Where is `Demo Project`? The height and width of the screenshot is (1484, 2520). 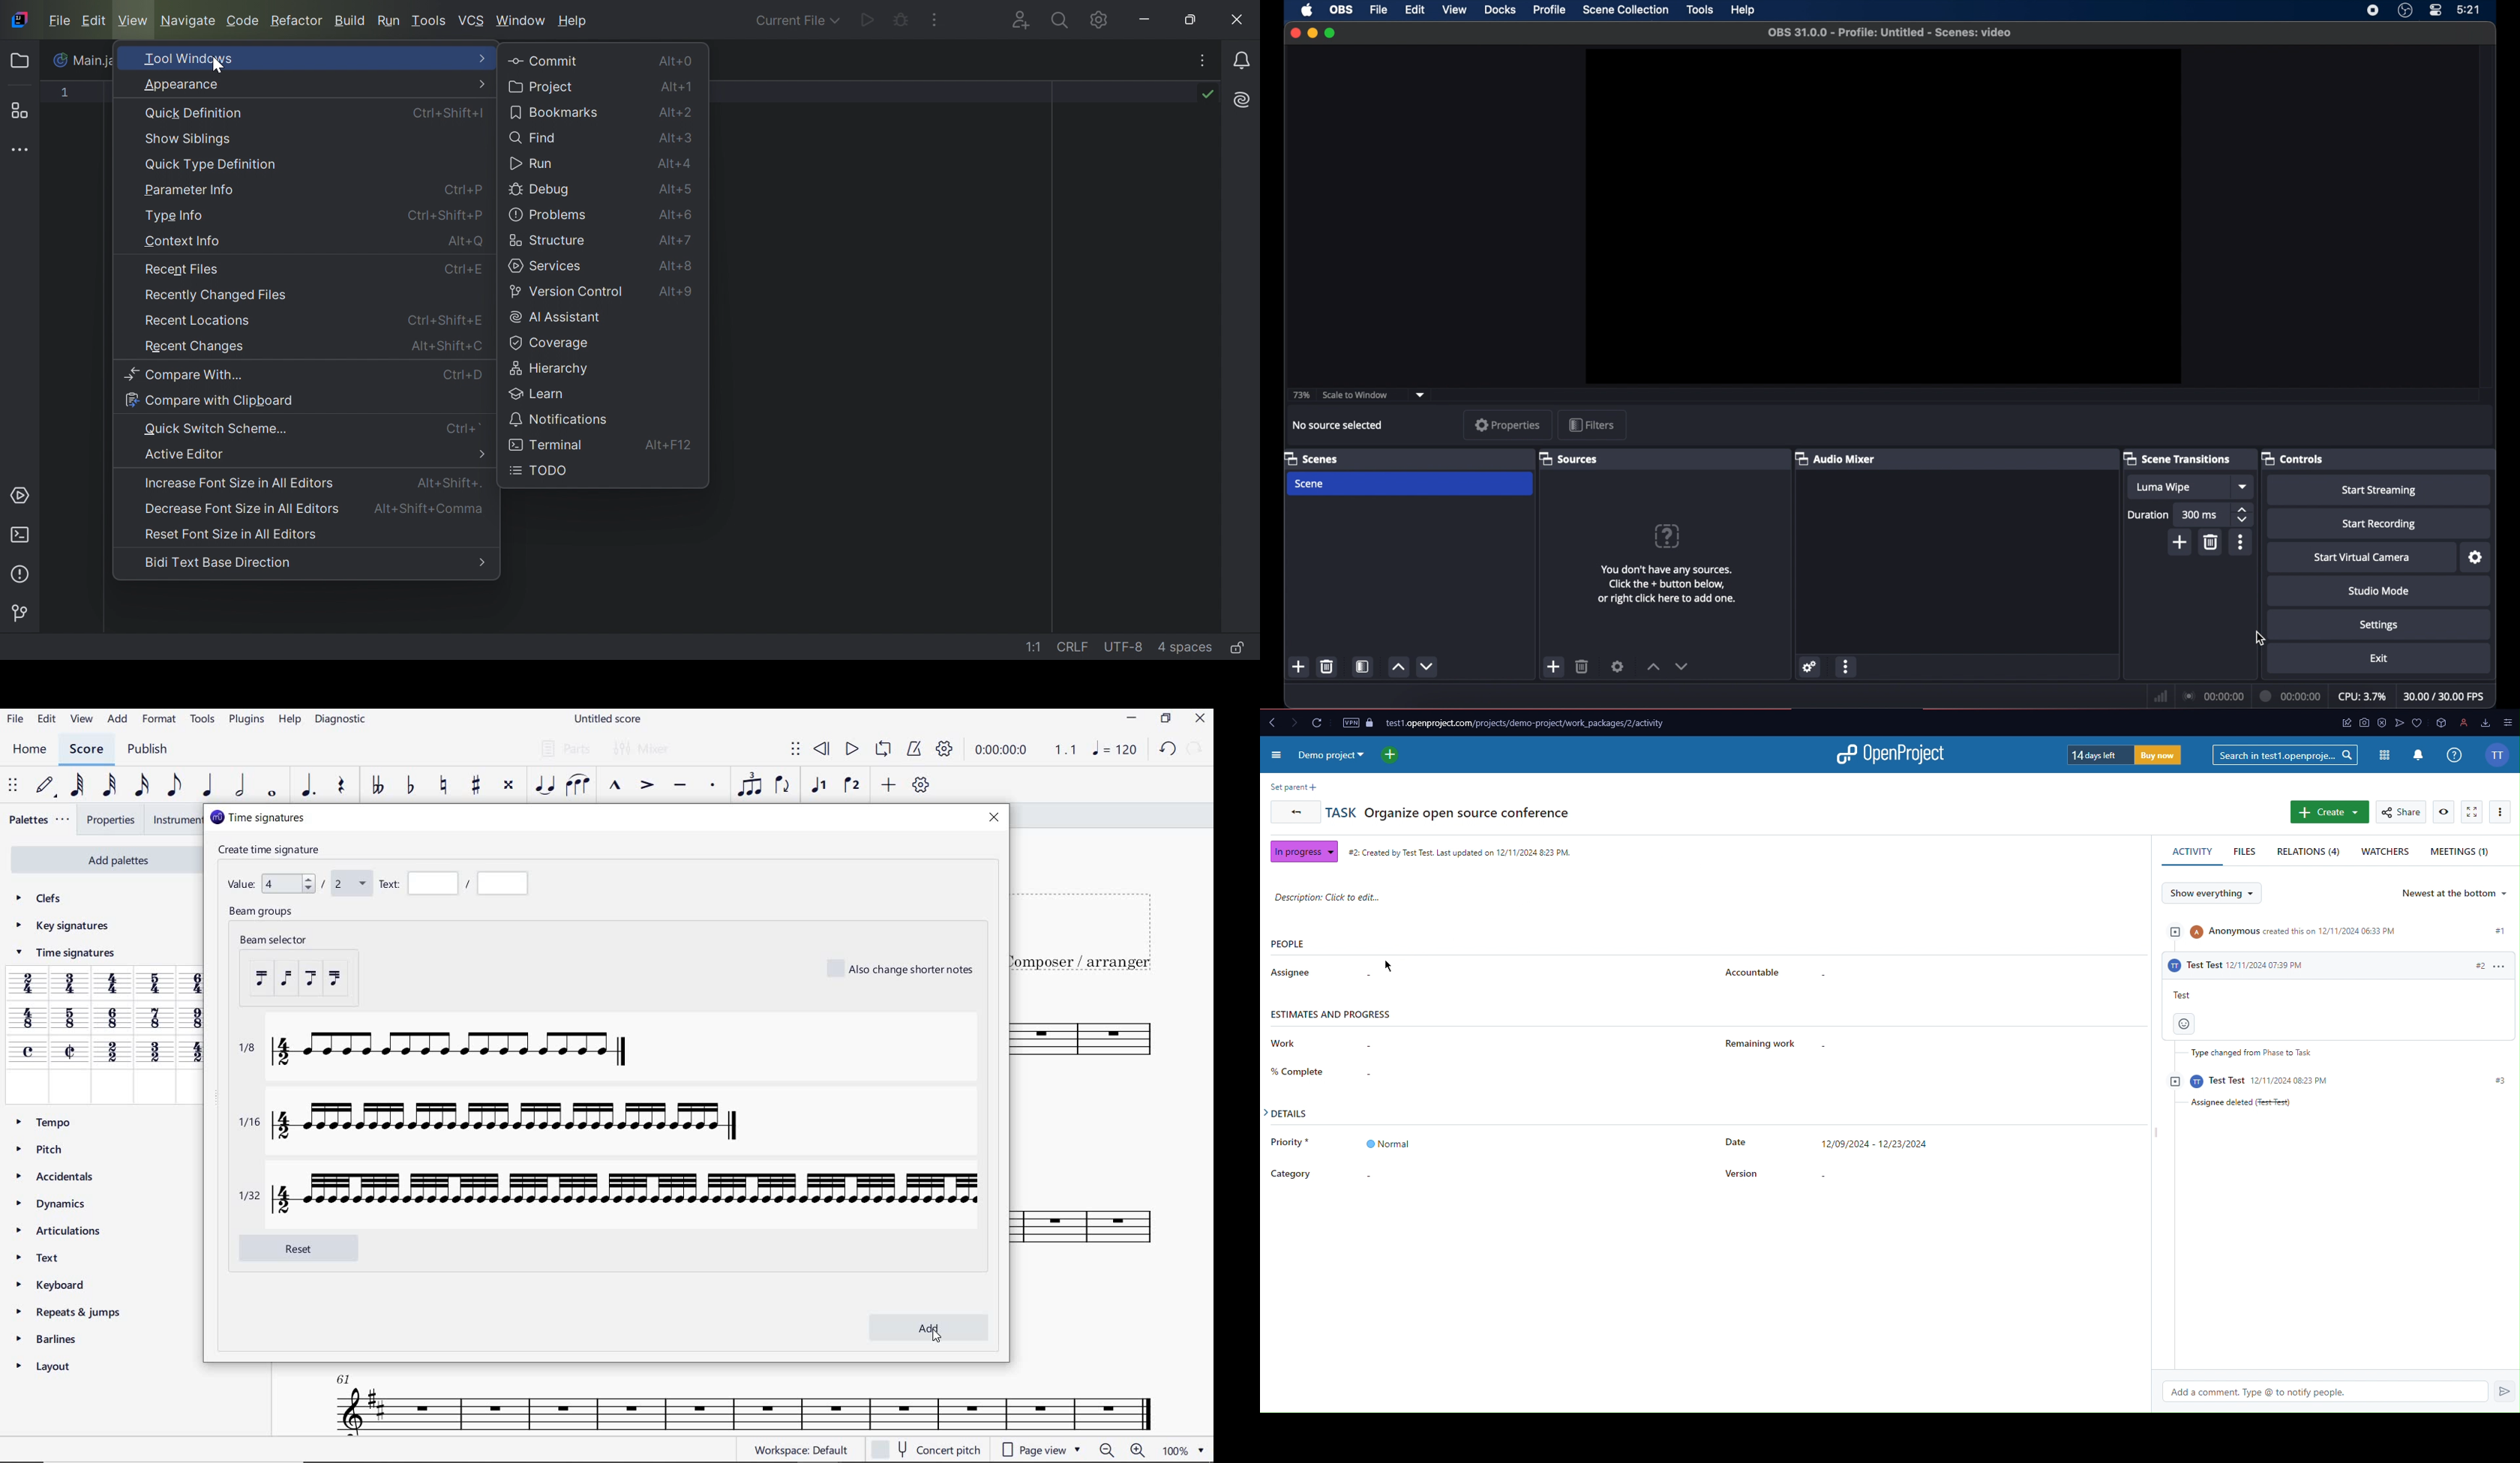
Demo Project is located at coordinates (1334, 758).